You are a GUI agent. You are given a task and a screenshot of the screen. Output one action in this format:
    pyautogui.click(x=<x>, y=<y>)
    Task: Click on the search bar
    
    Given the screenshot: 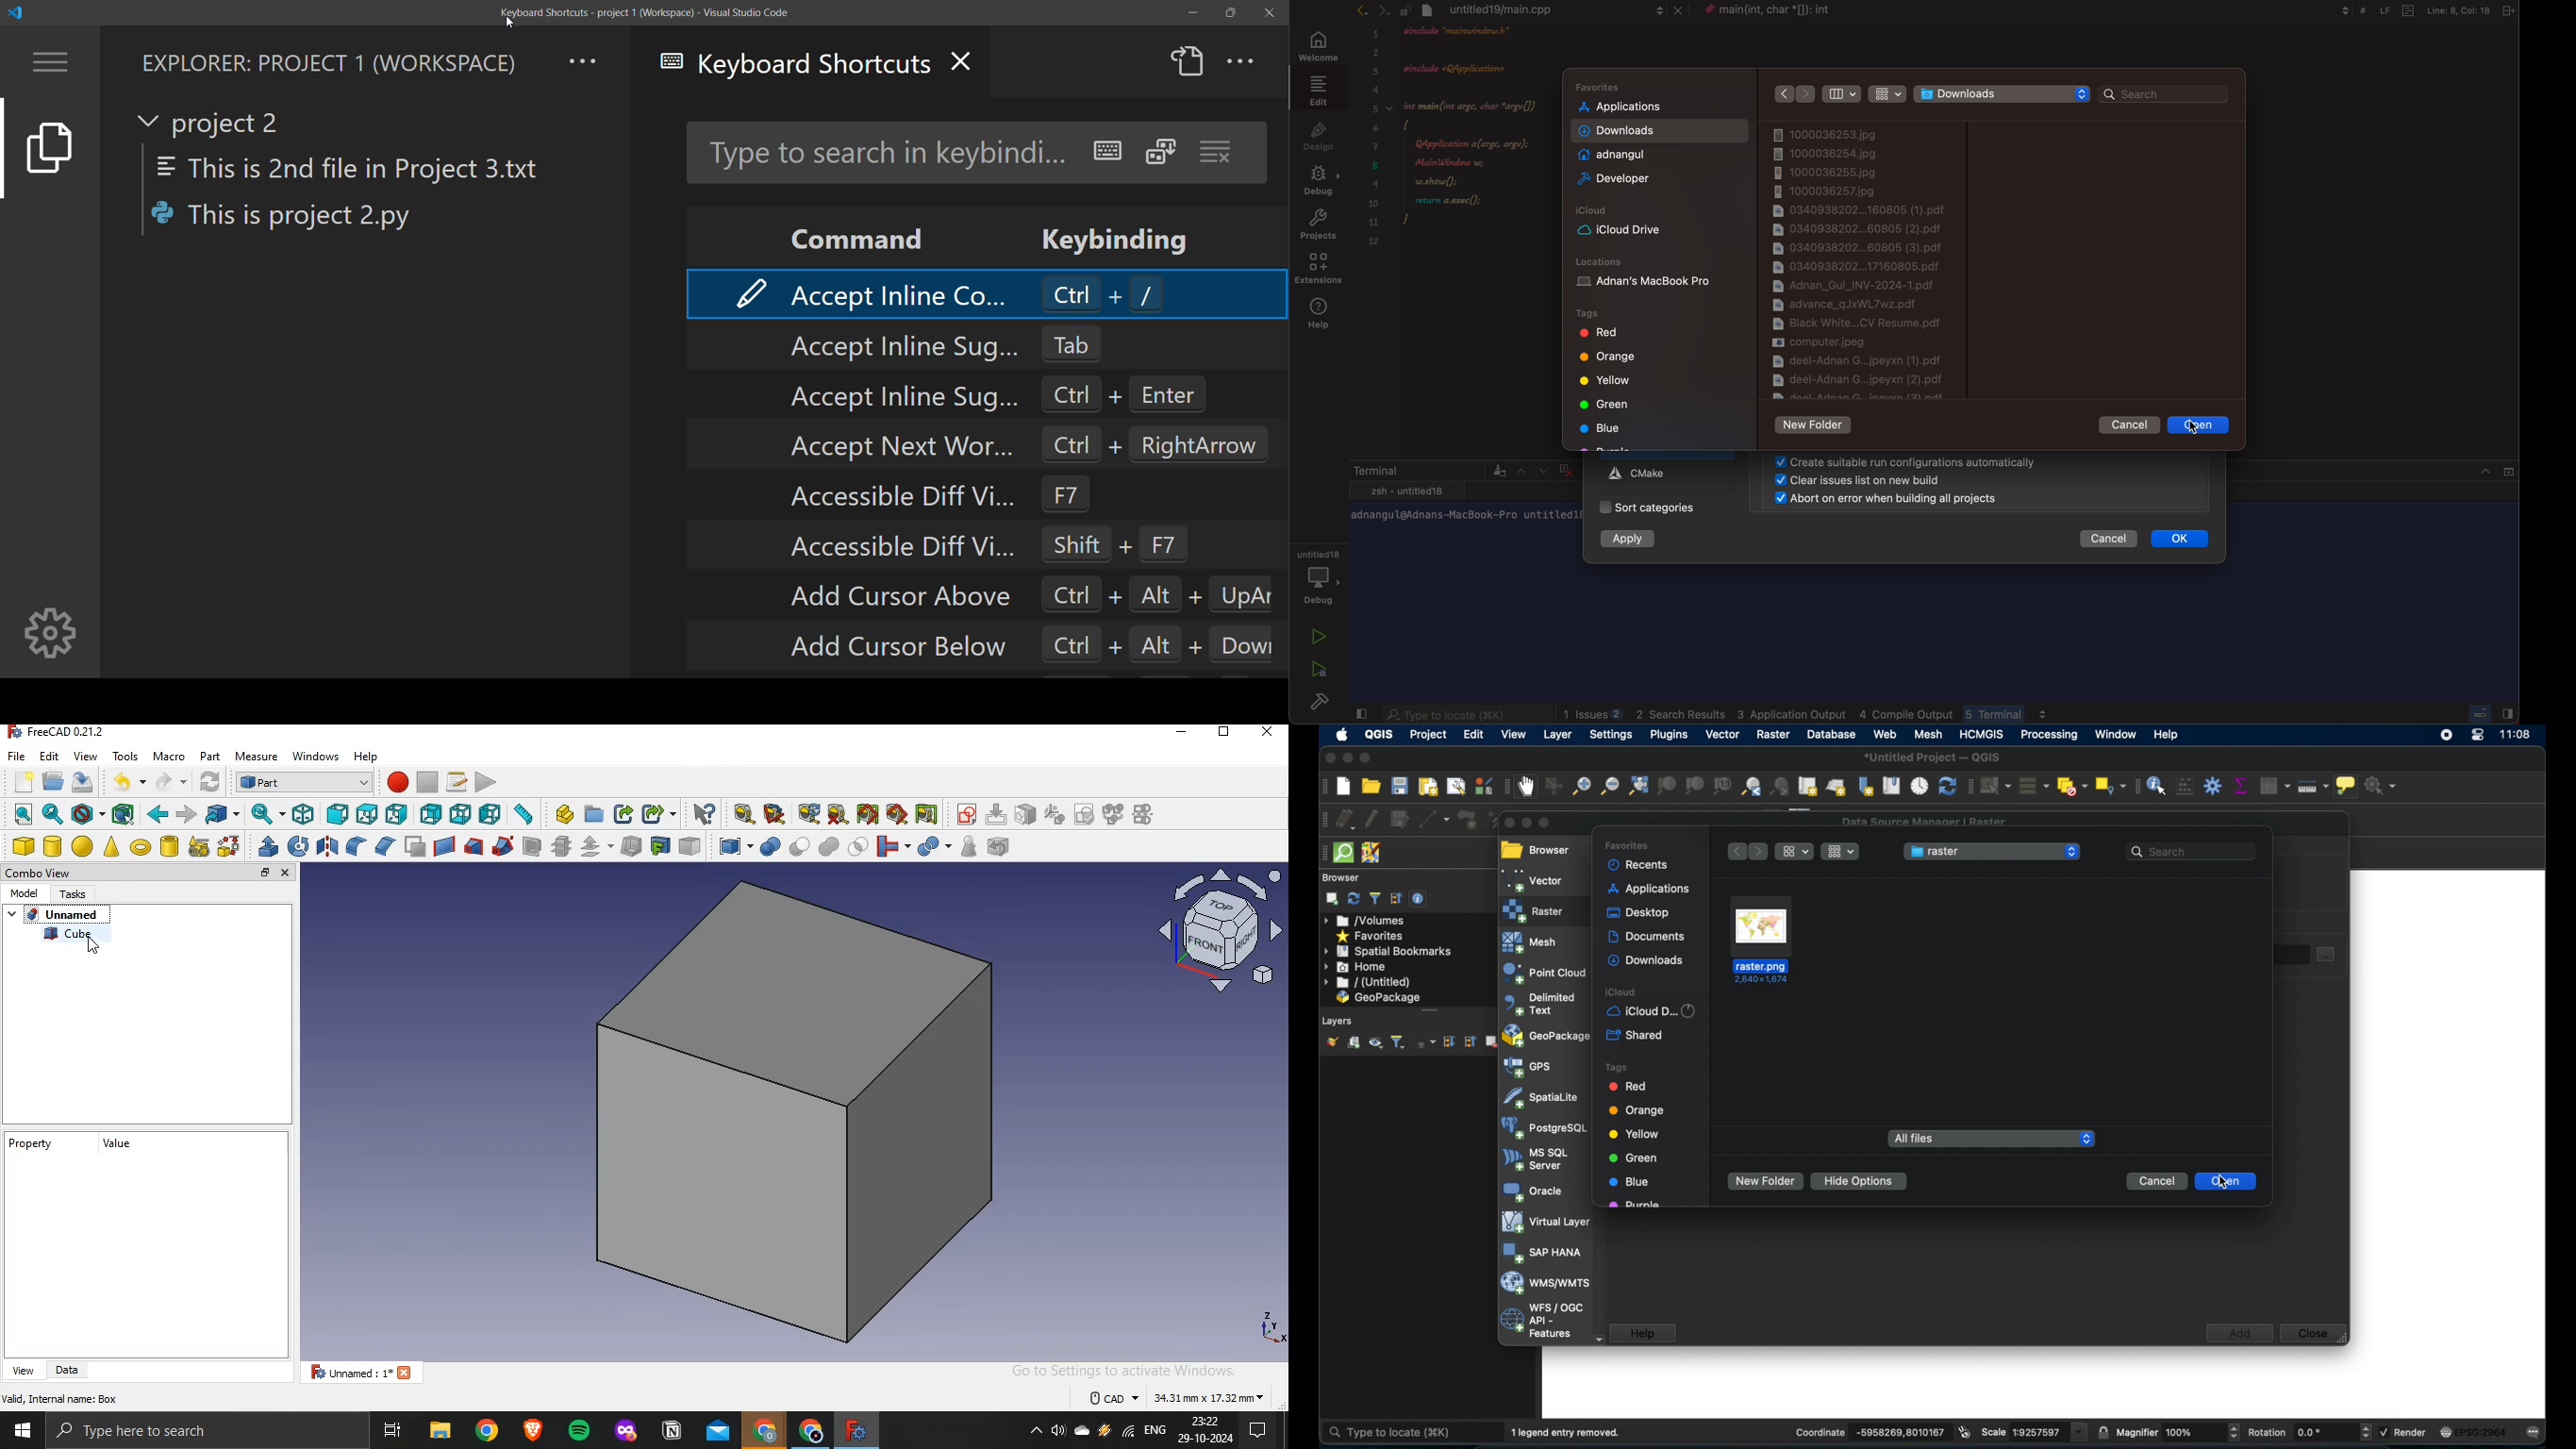 What is the action you would take?
    pyautogui.click(x=2195, y=850)
    